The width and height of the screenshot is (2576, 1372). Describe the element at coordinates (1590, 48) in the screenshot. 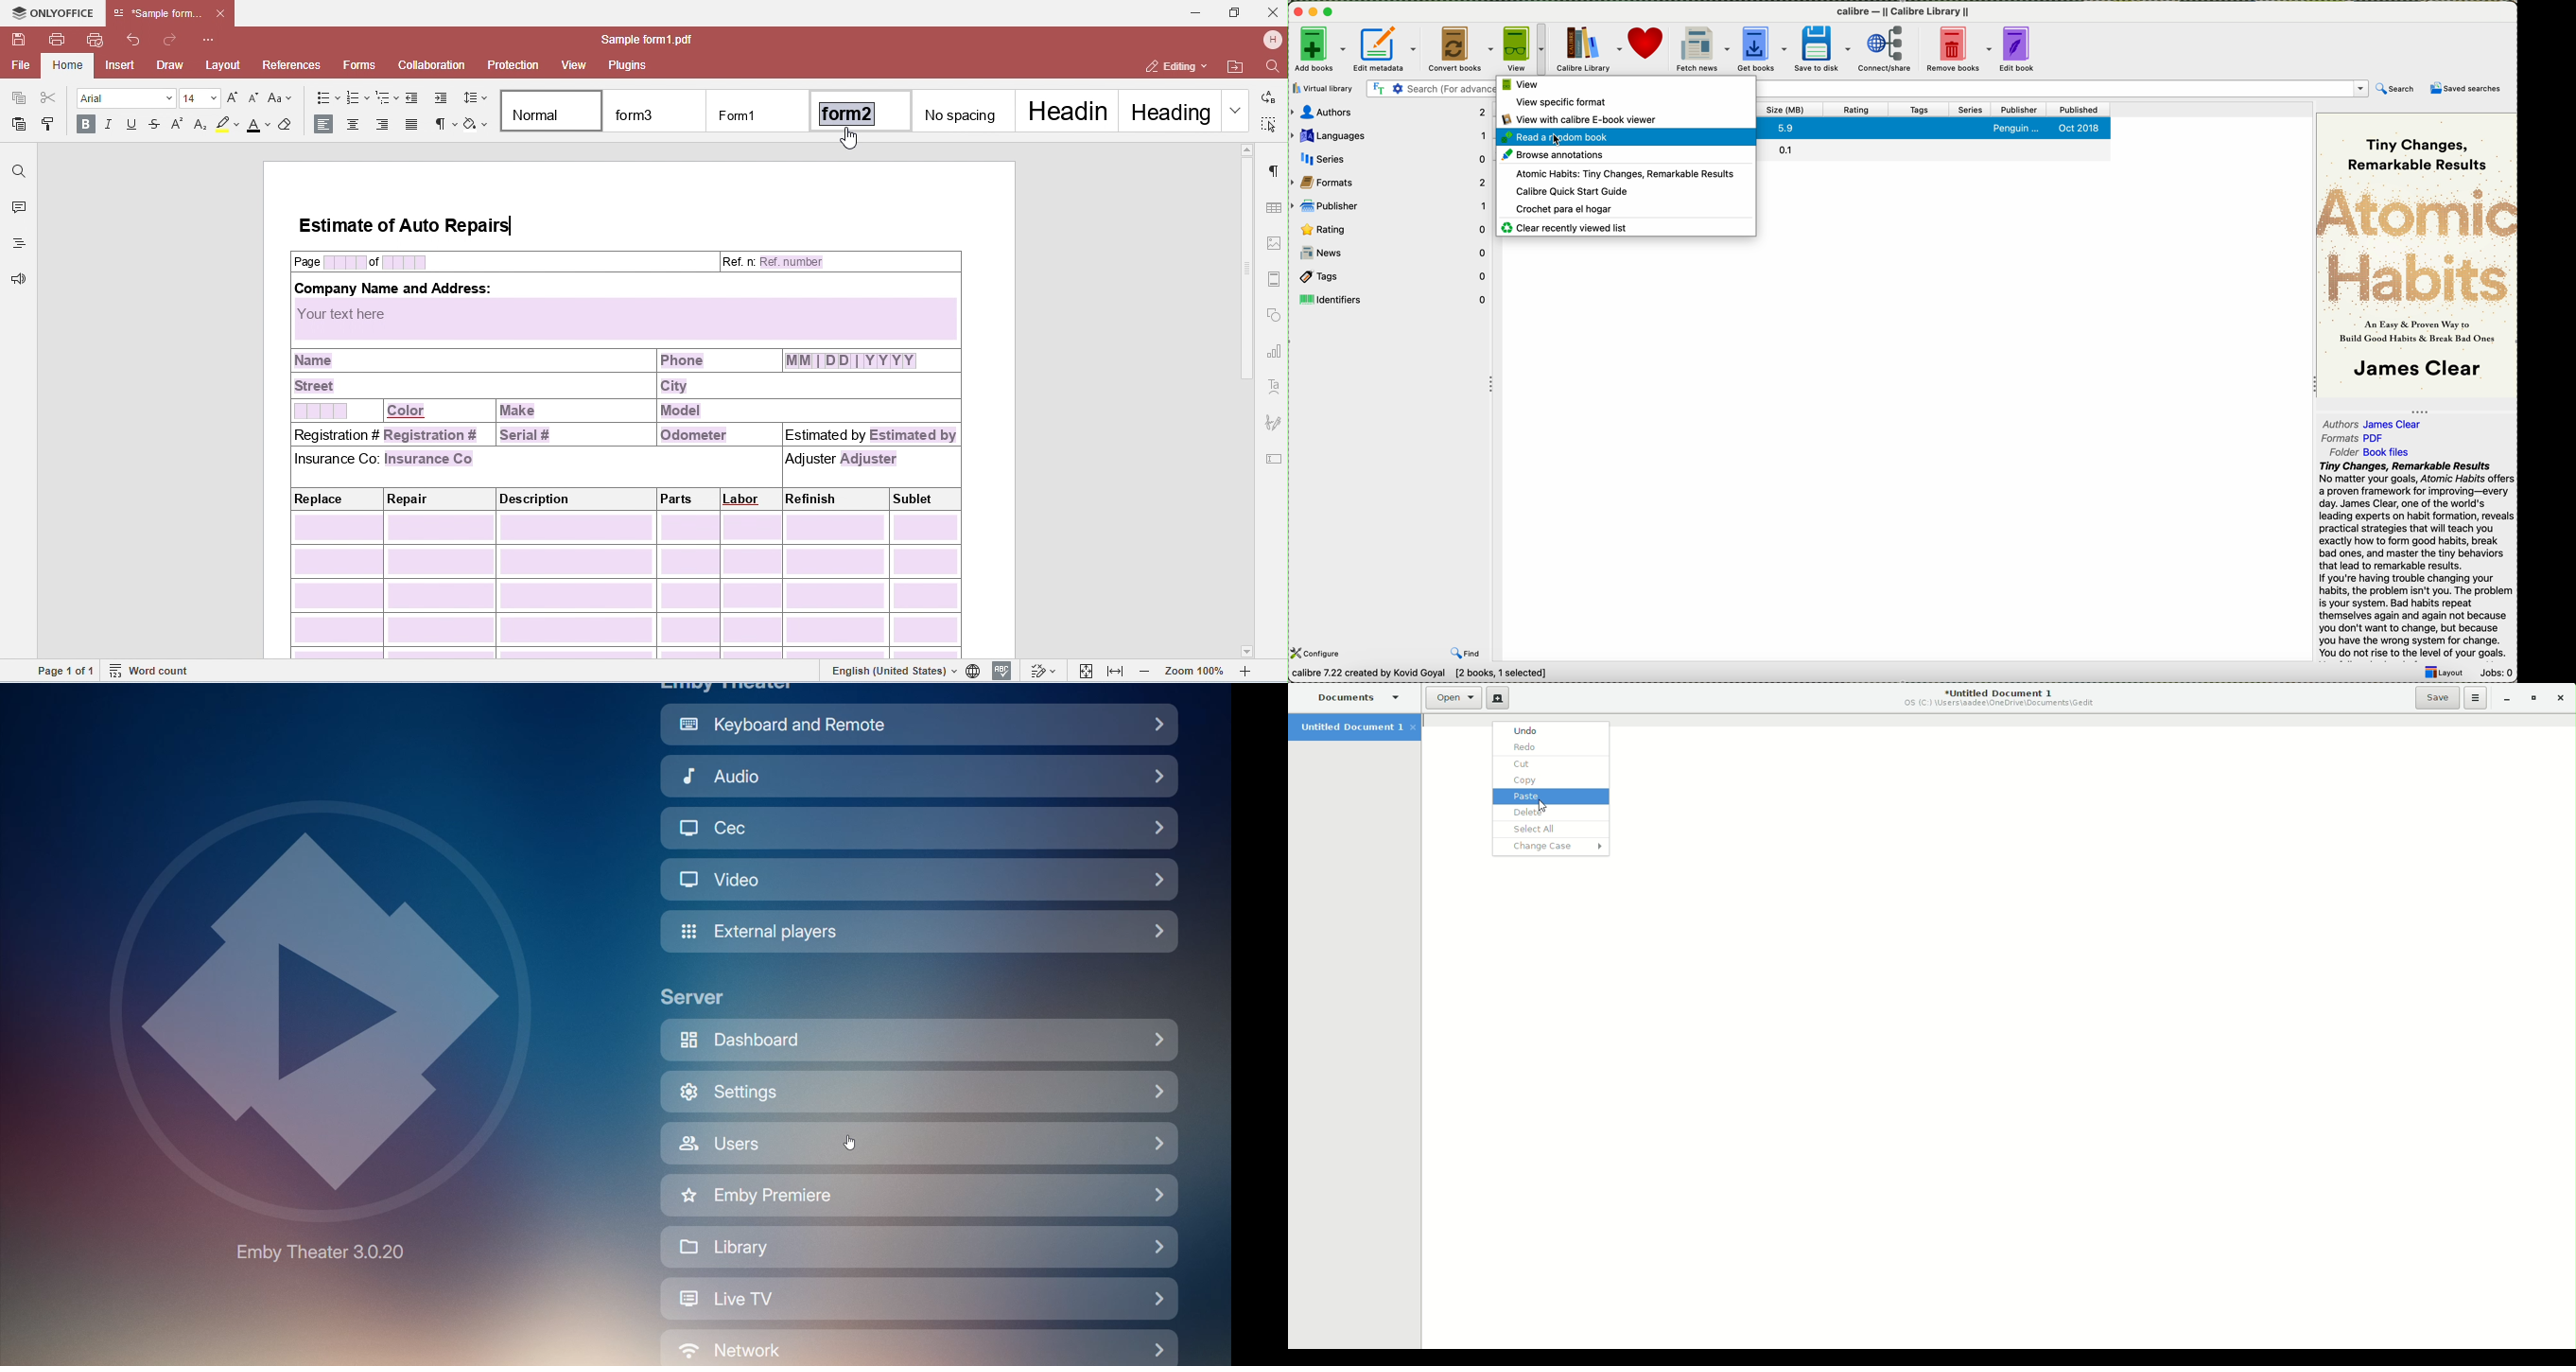

I see `Calibre library` at that location.